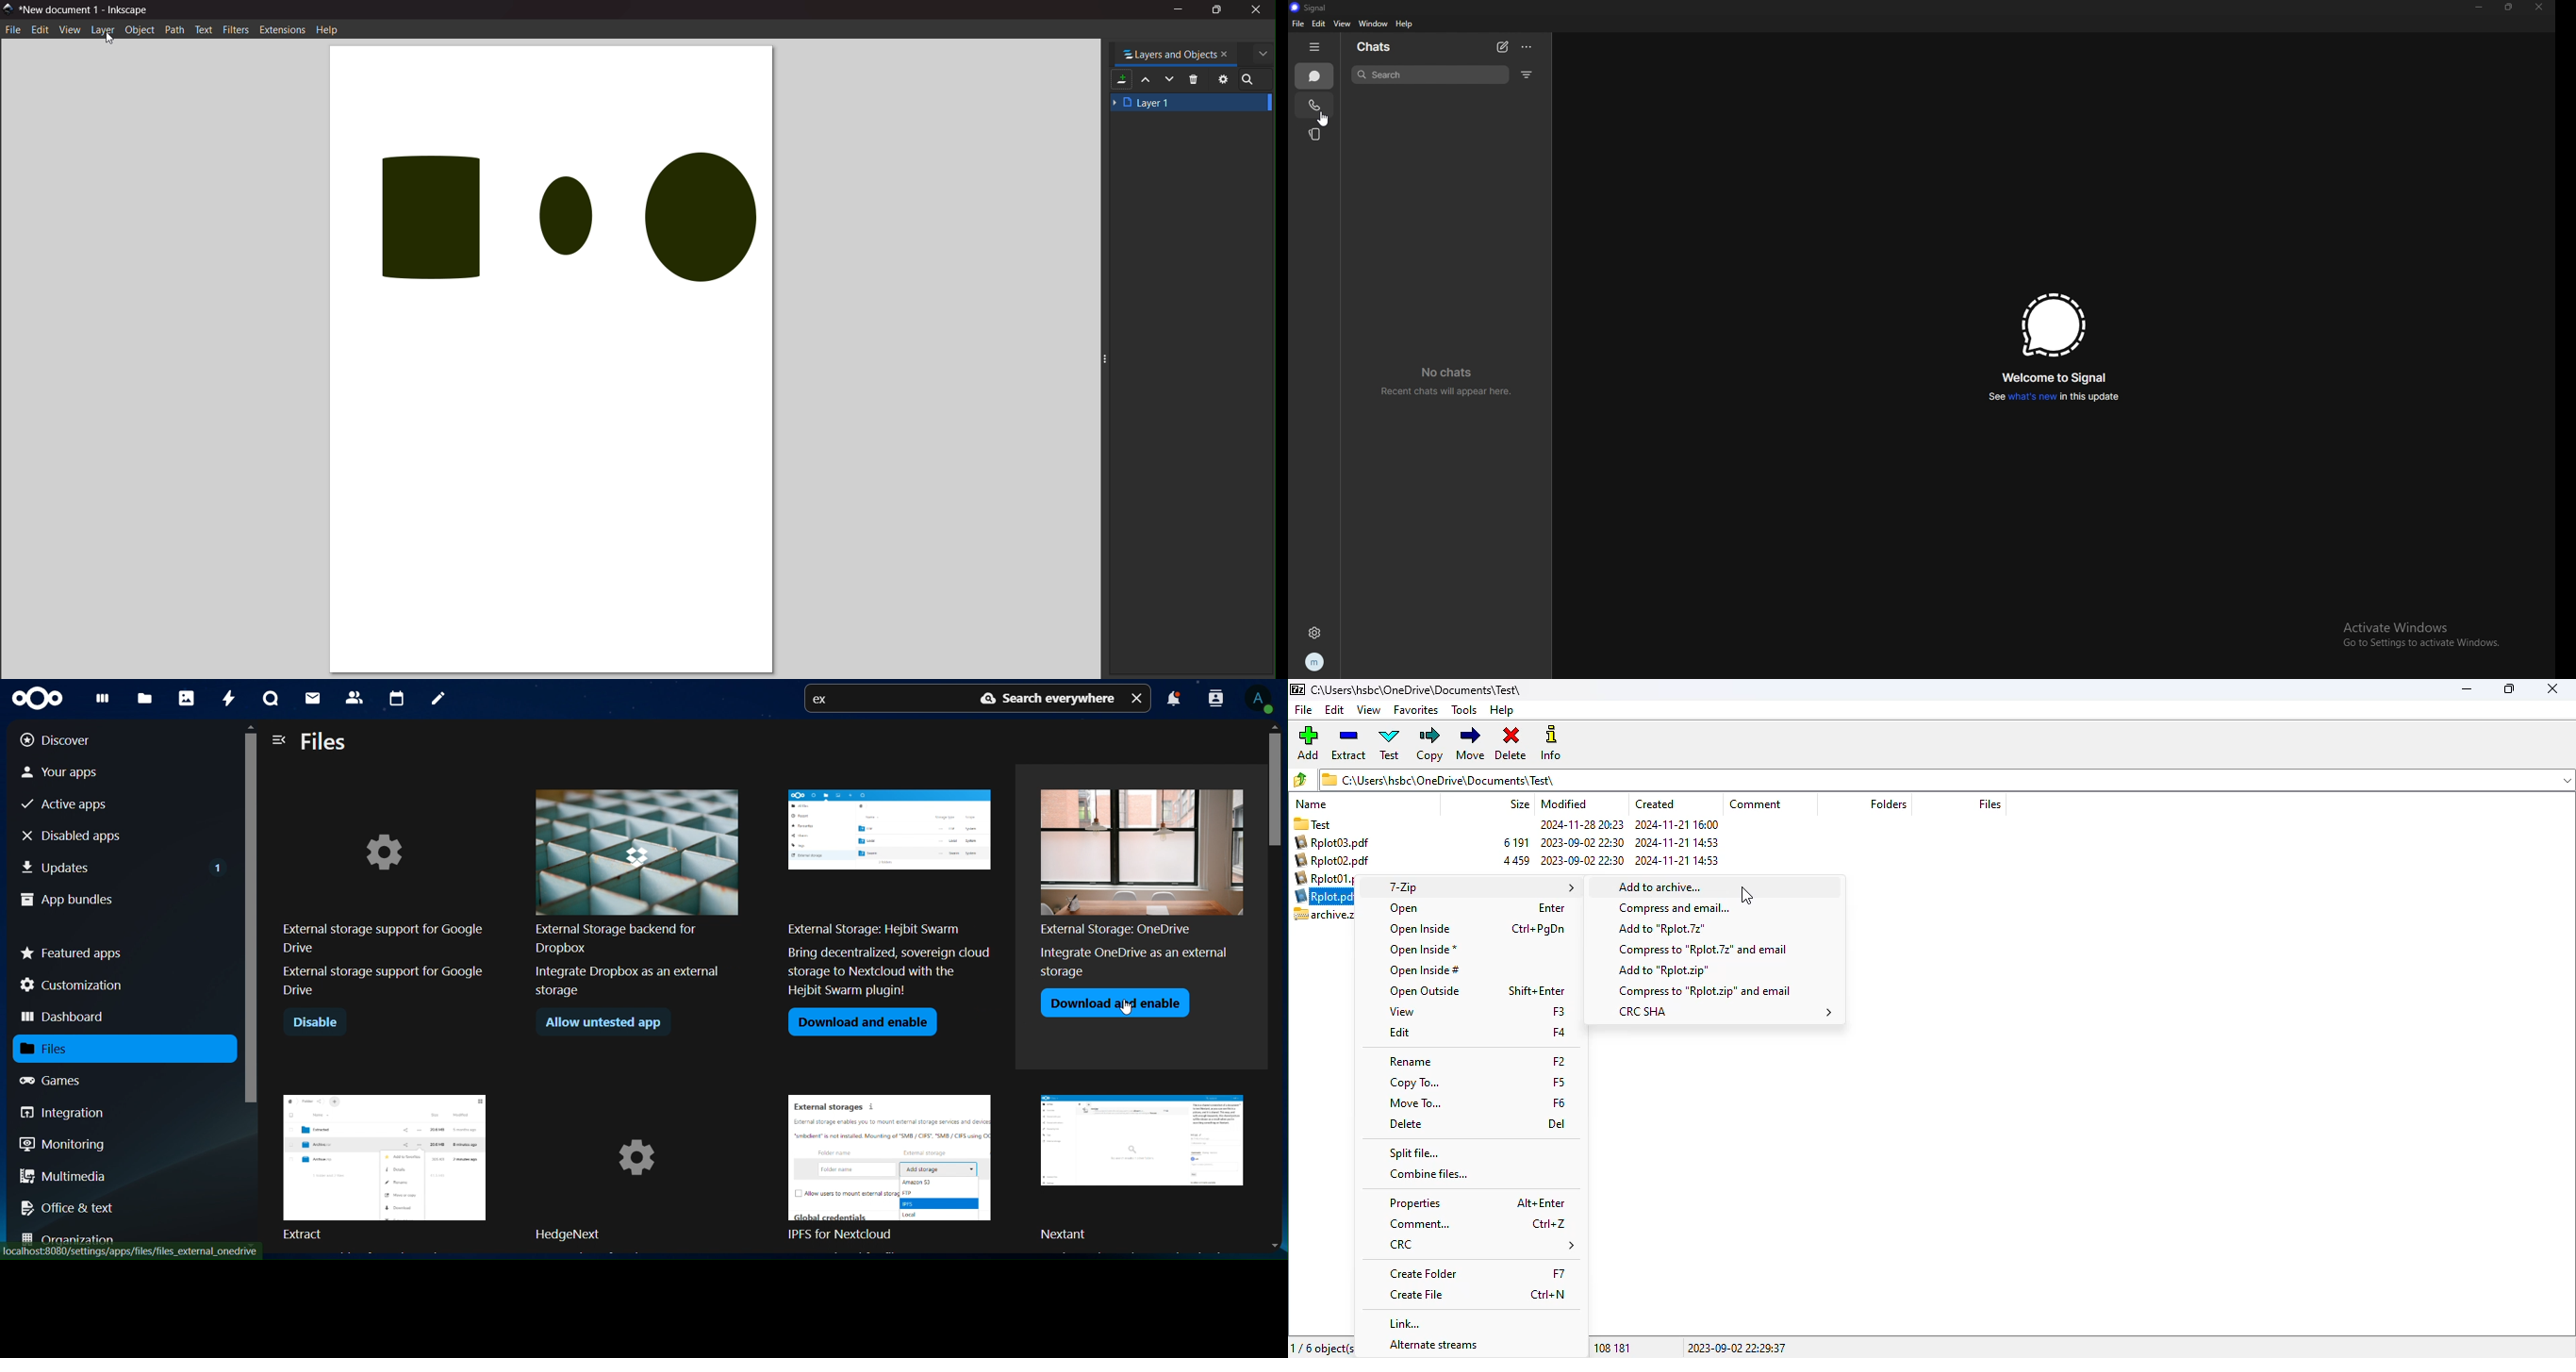  Describe the element at coordinates (320, 1023) in the screenshot. I see `disable` at that location.